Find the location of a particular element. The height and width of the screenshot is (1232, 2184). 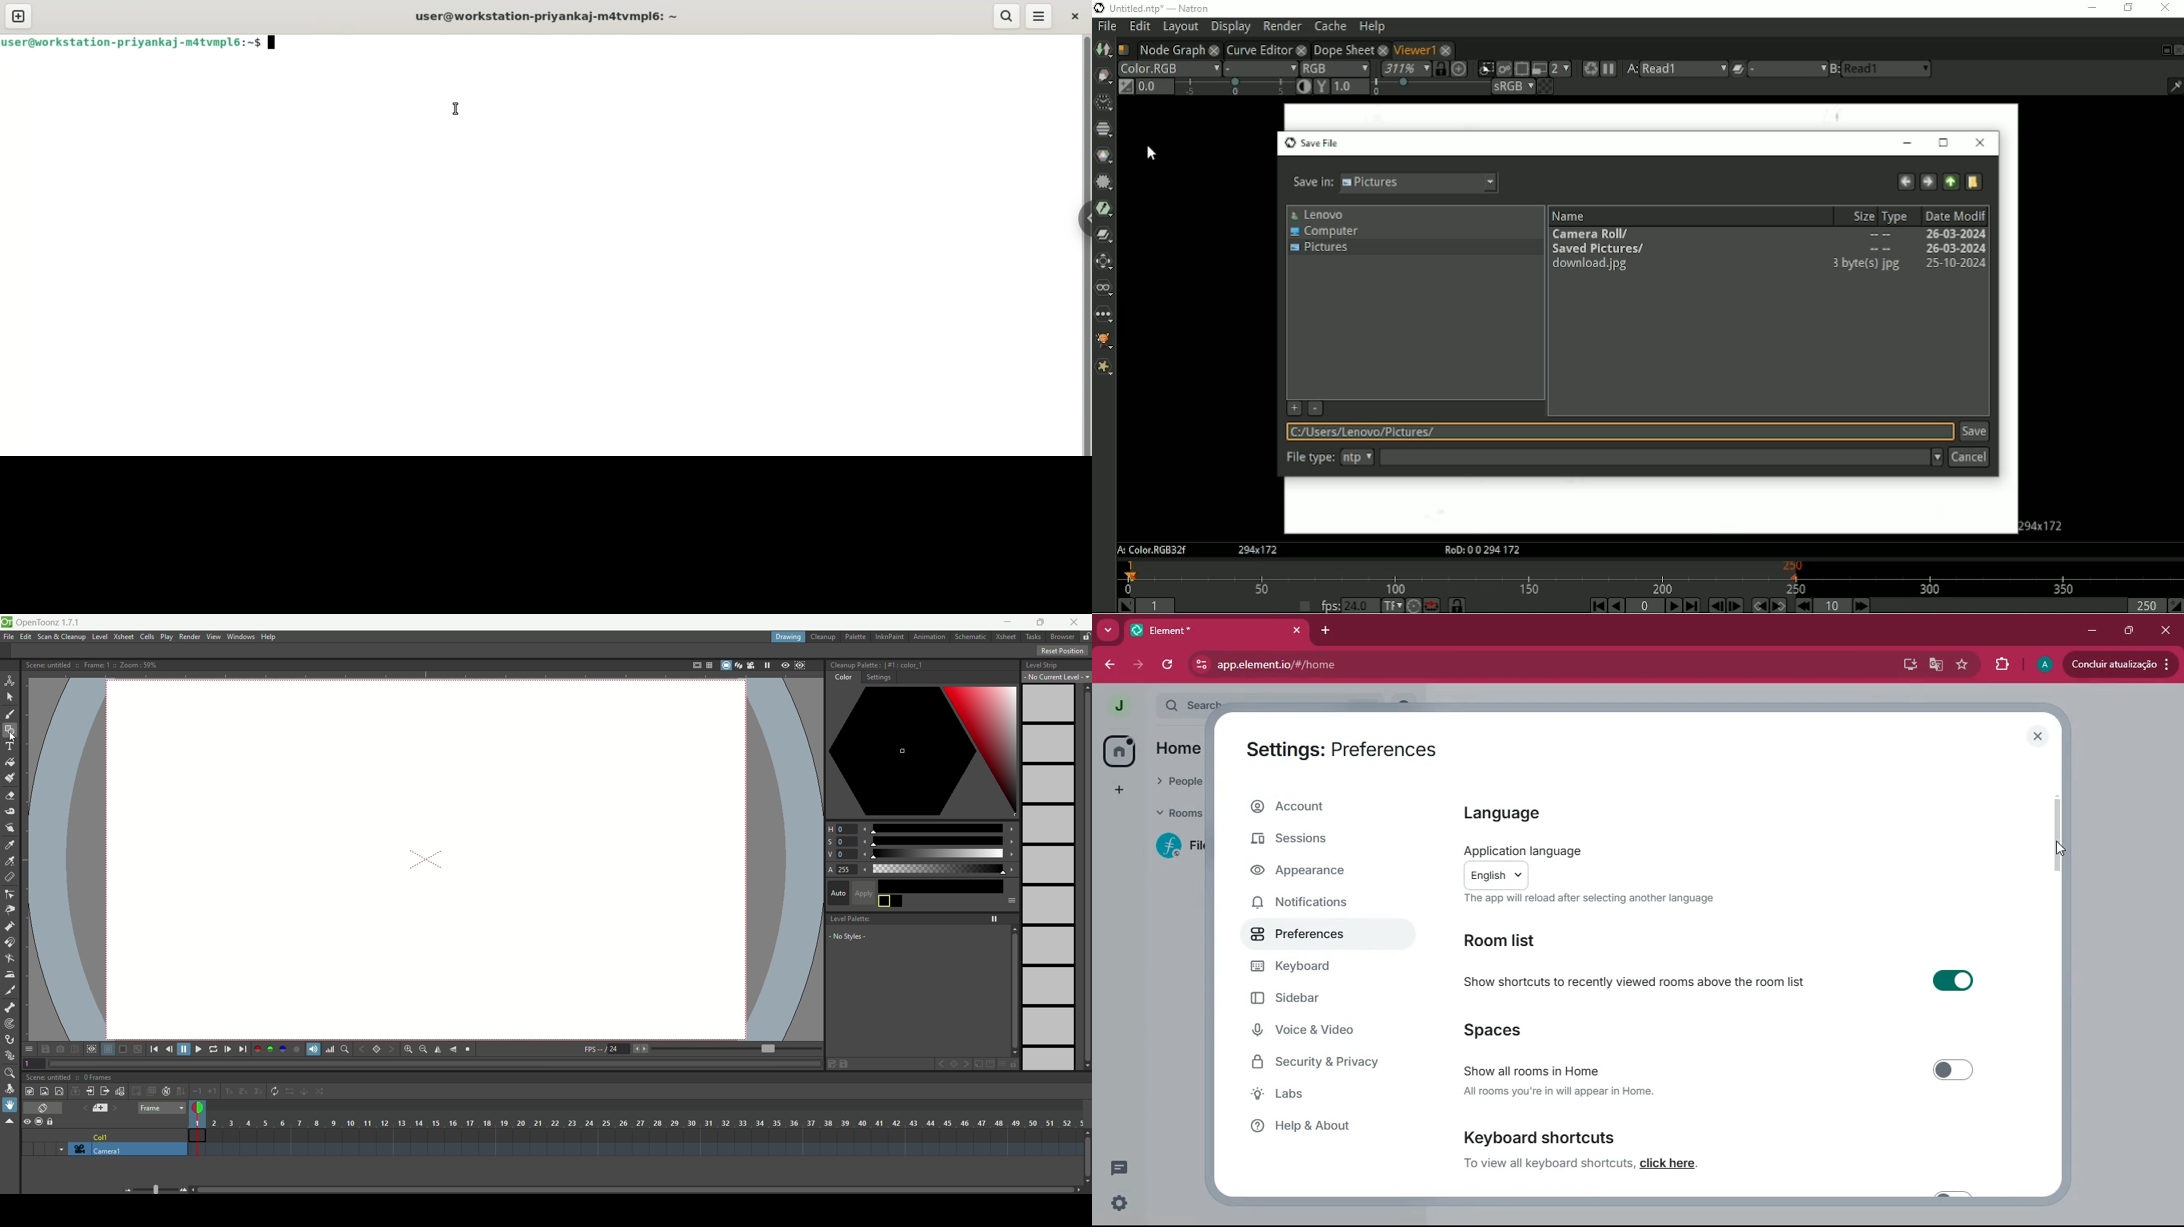

profile picture is located at coordinates (1119, 705).